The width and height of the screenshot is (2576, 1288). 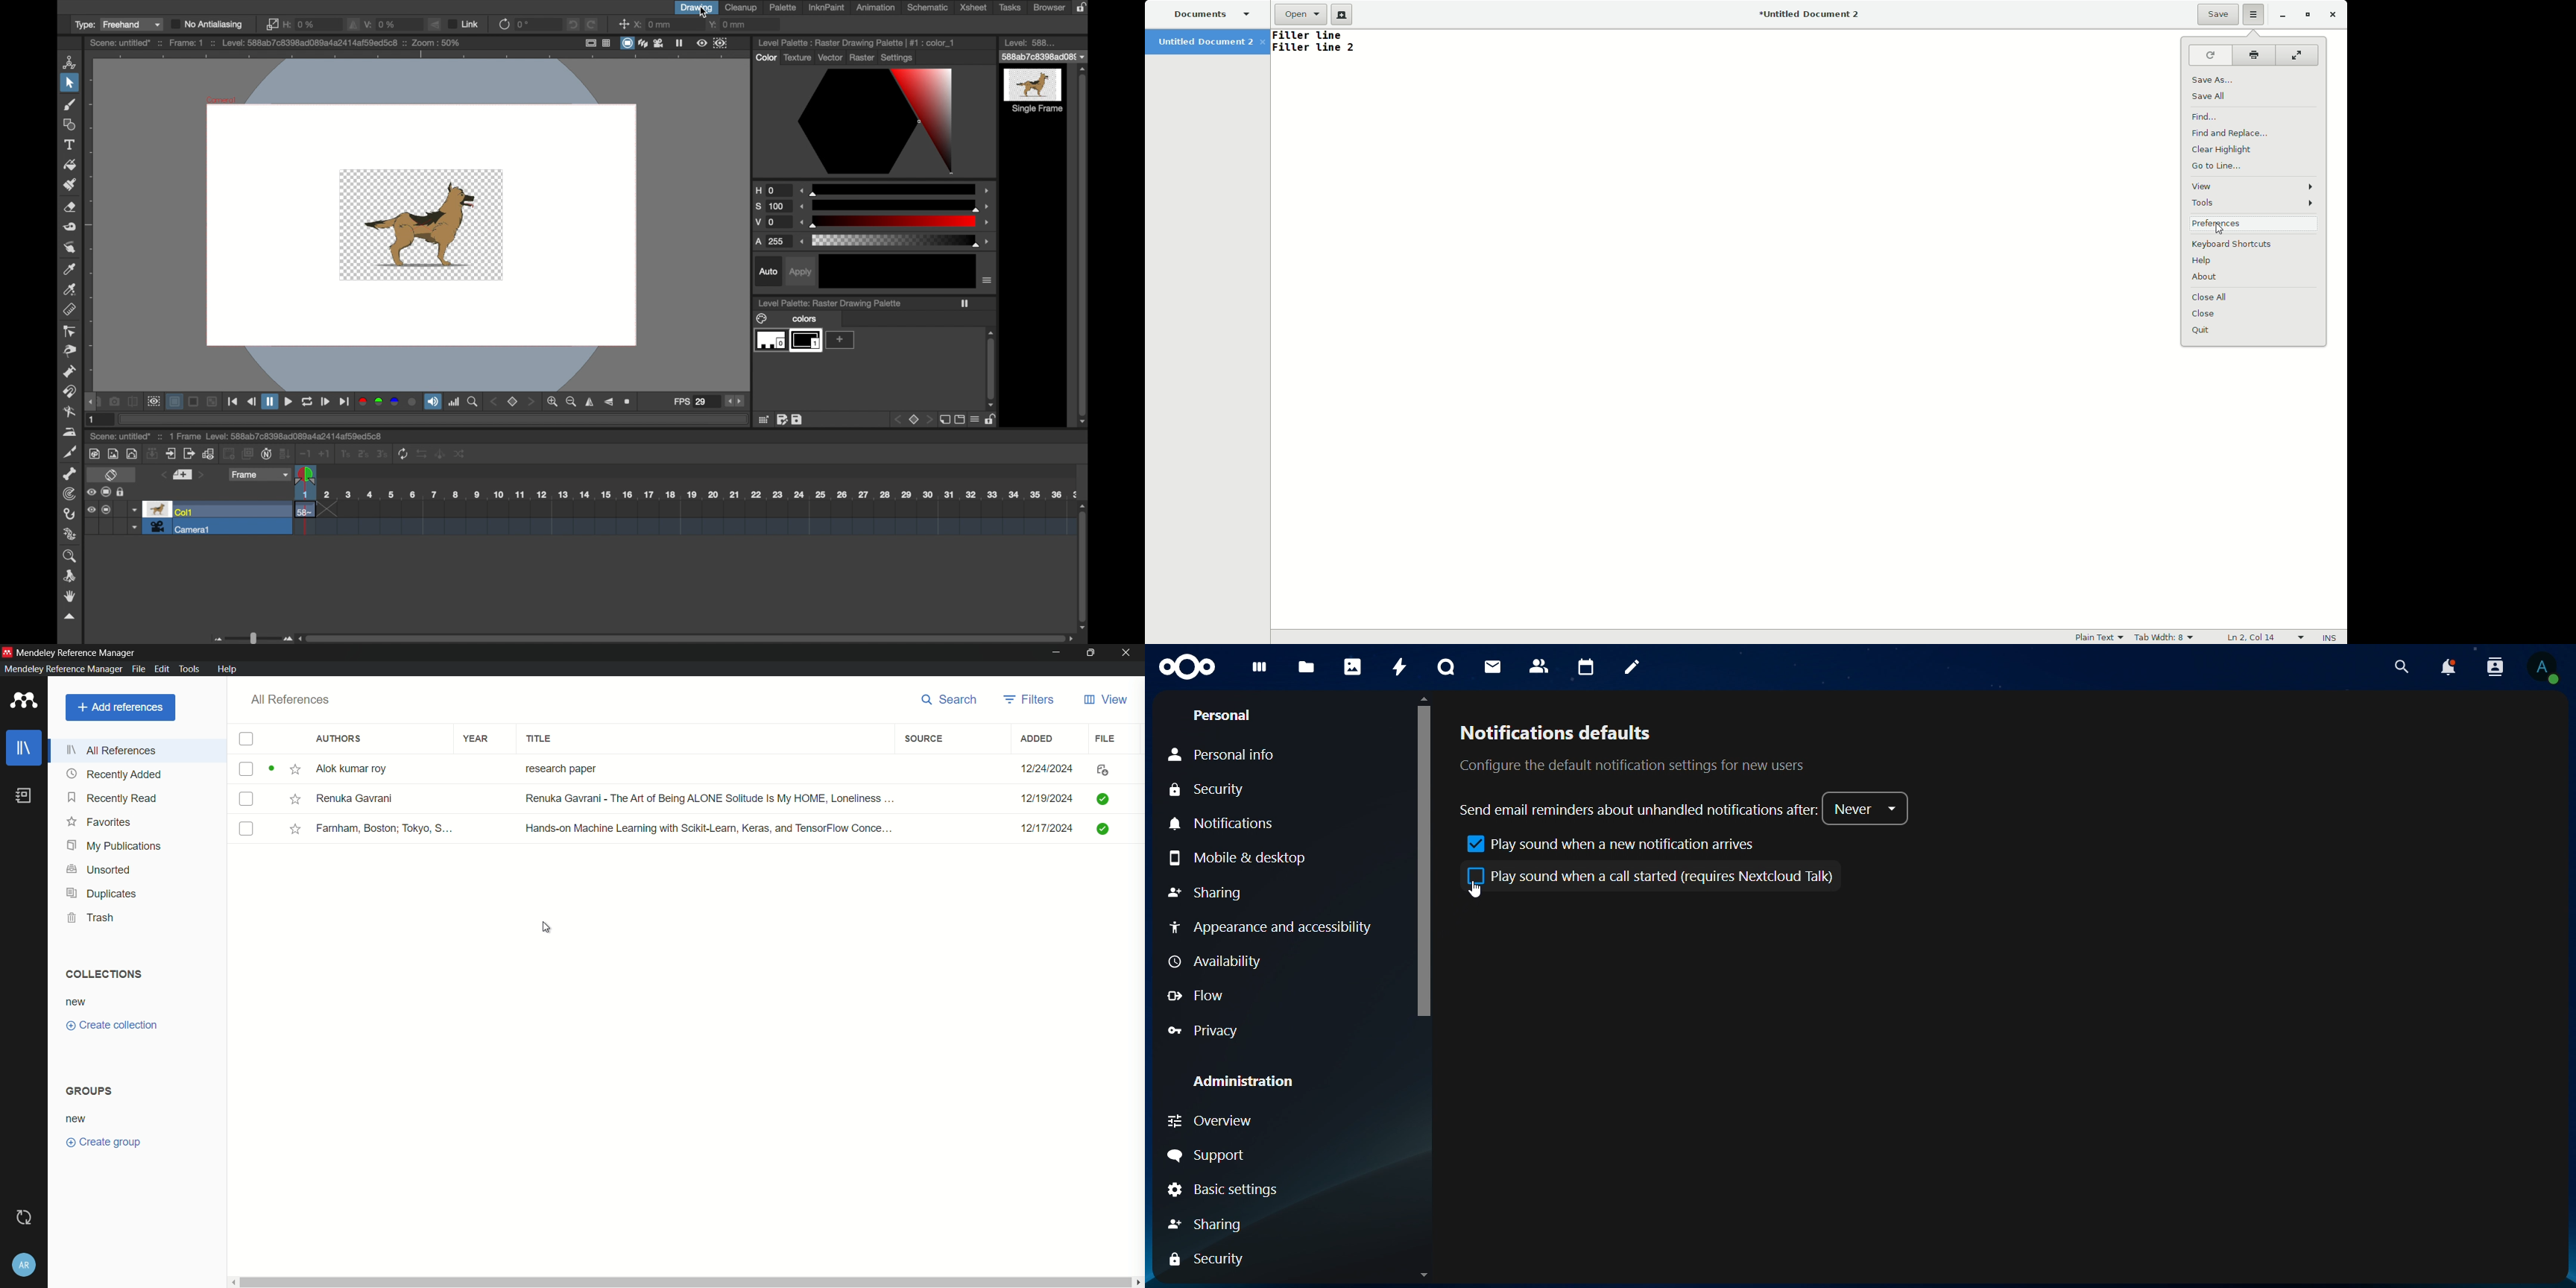 What do you see at coordinates (162, 669) in the screenshot?
I see `edit menu` at bounding box center [162, 669].